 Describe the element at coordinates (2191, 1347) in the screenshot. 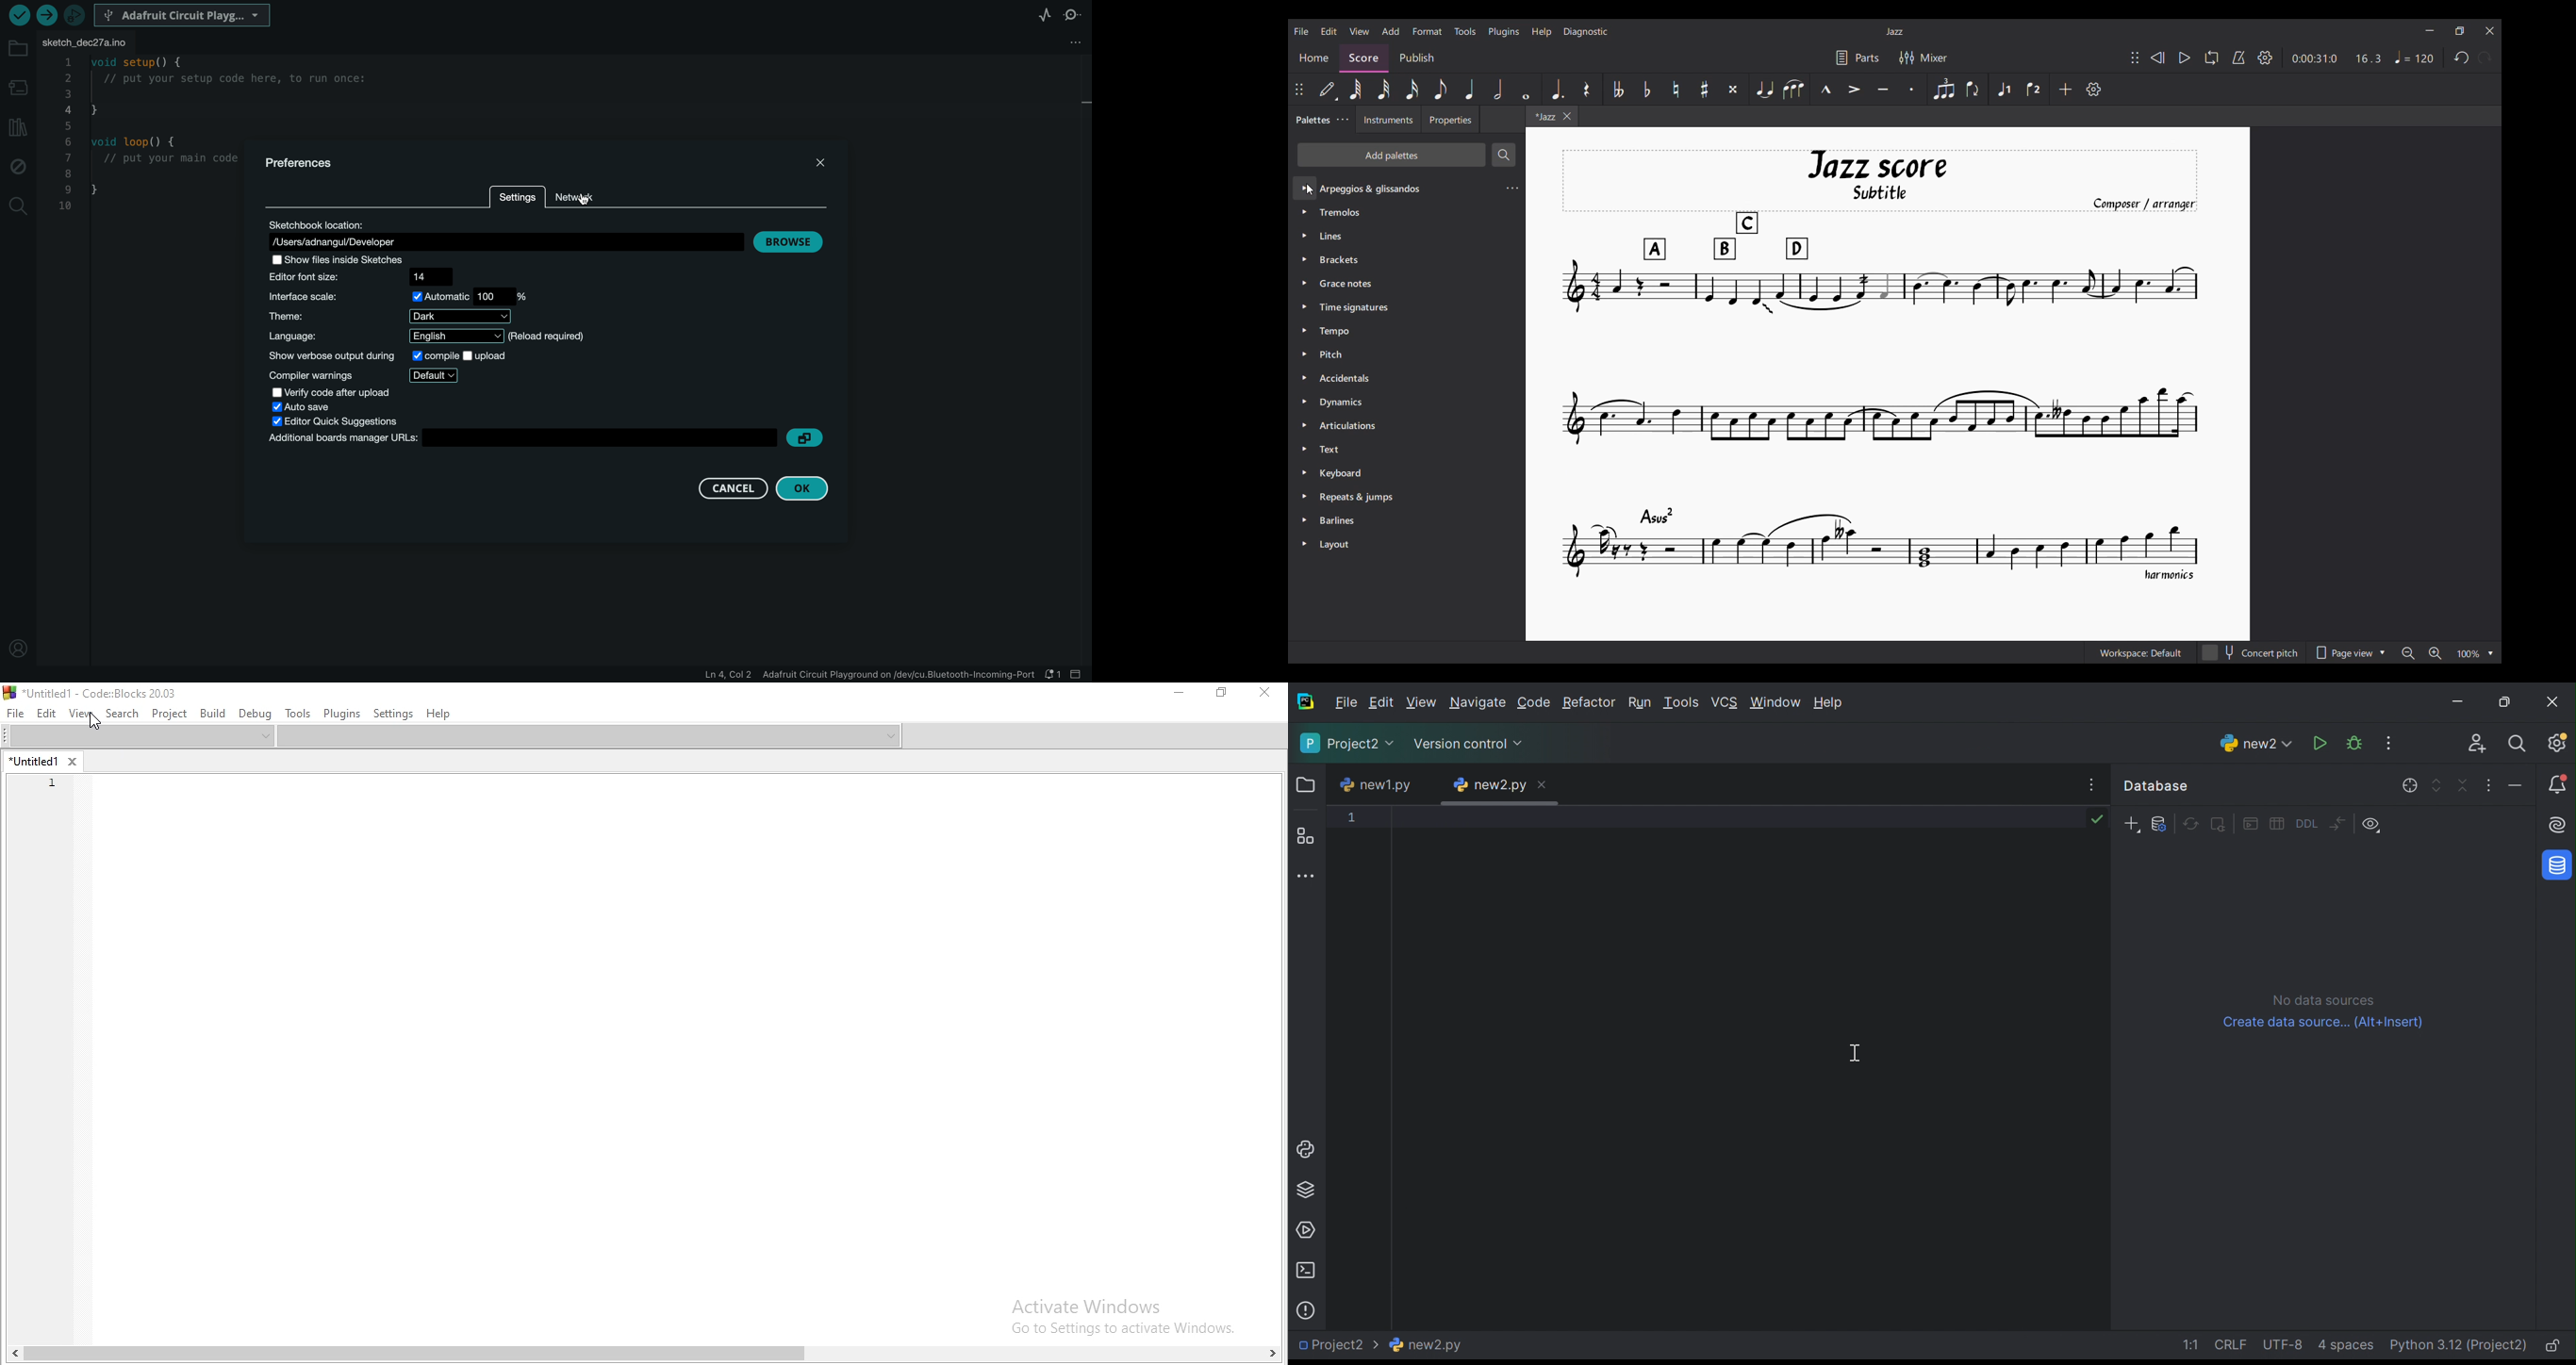

I see `1:1` at that location.